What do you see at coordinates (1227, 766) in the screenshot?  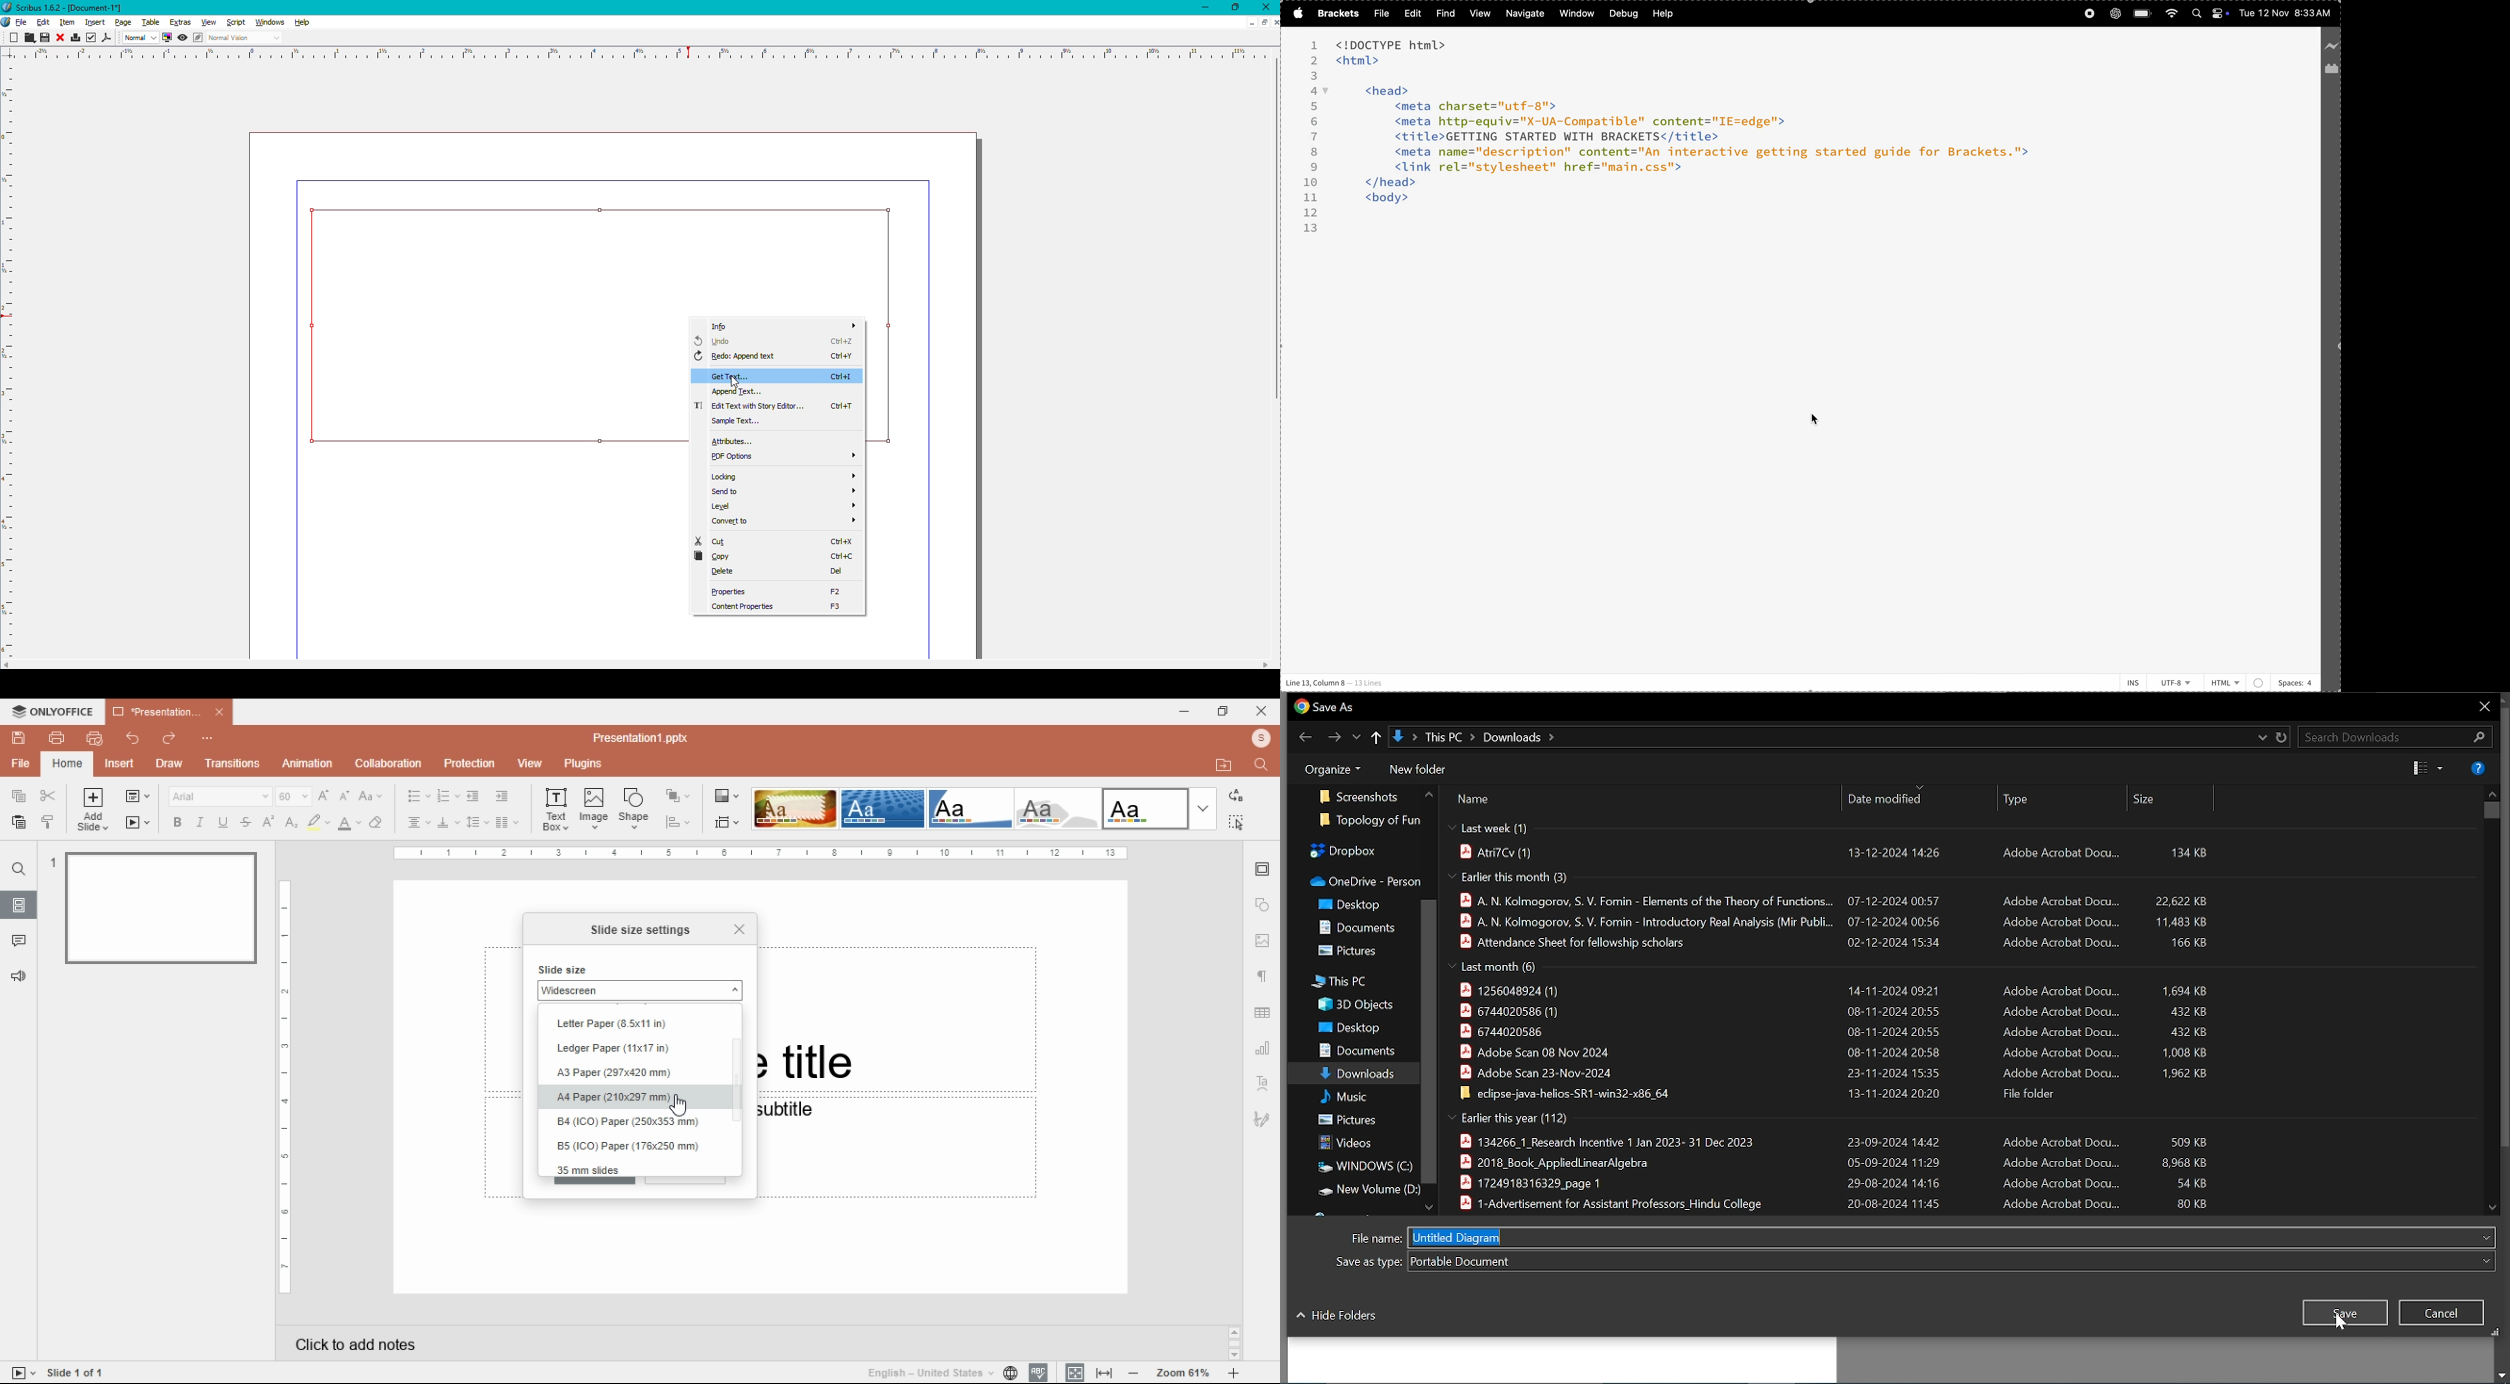 I see `open file location` at bounding box center [1227, 766].